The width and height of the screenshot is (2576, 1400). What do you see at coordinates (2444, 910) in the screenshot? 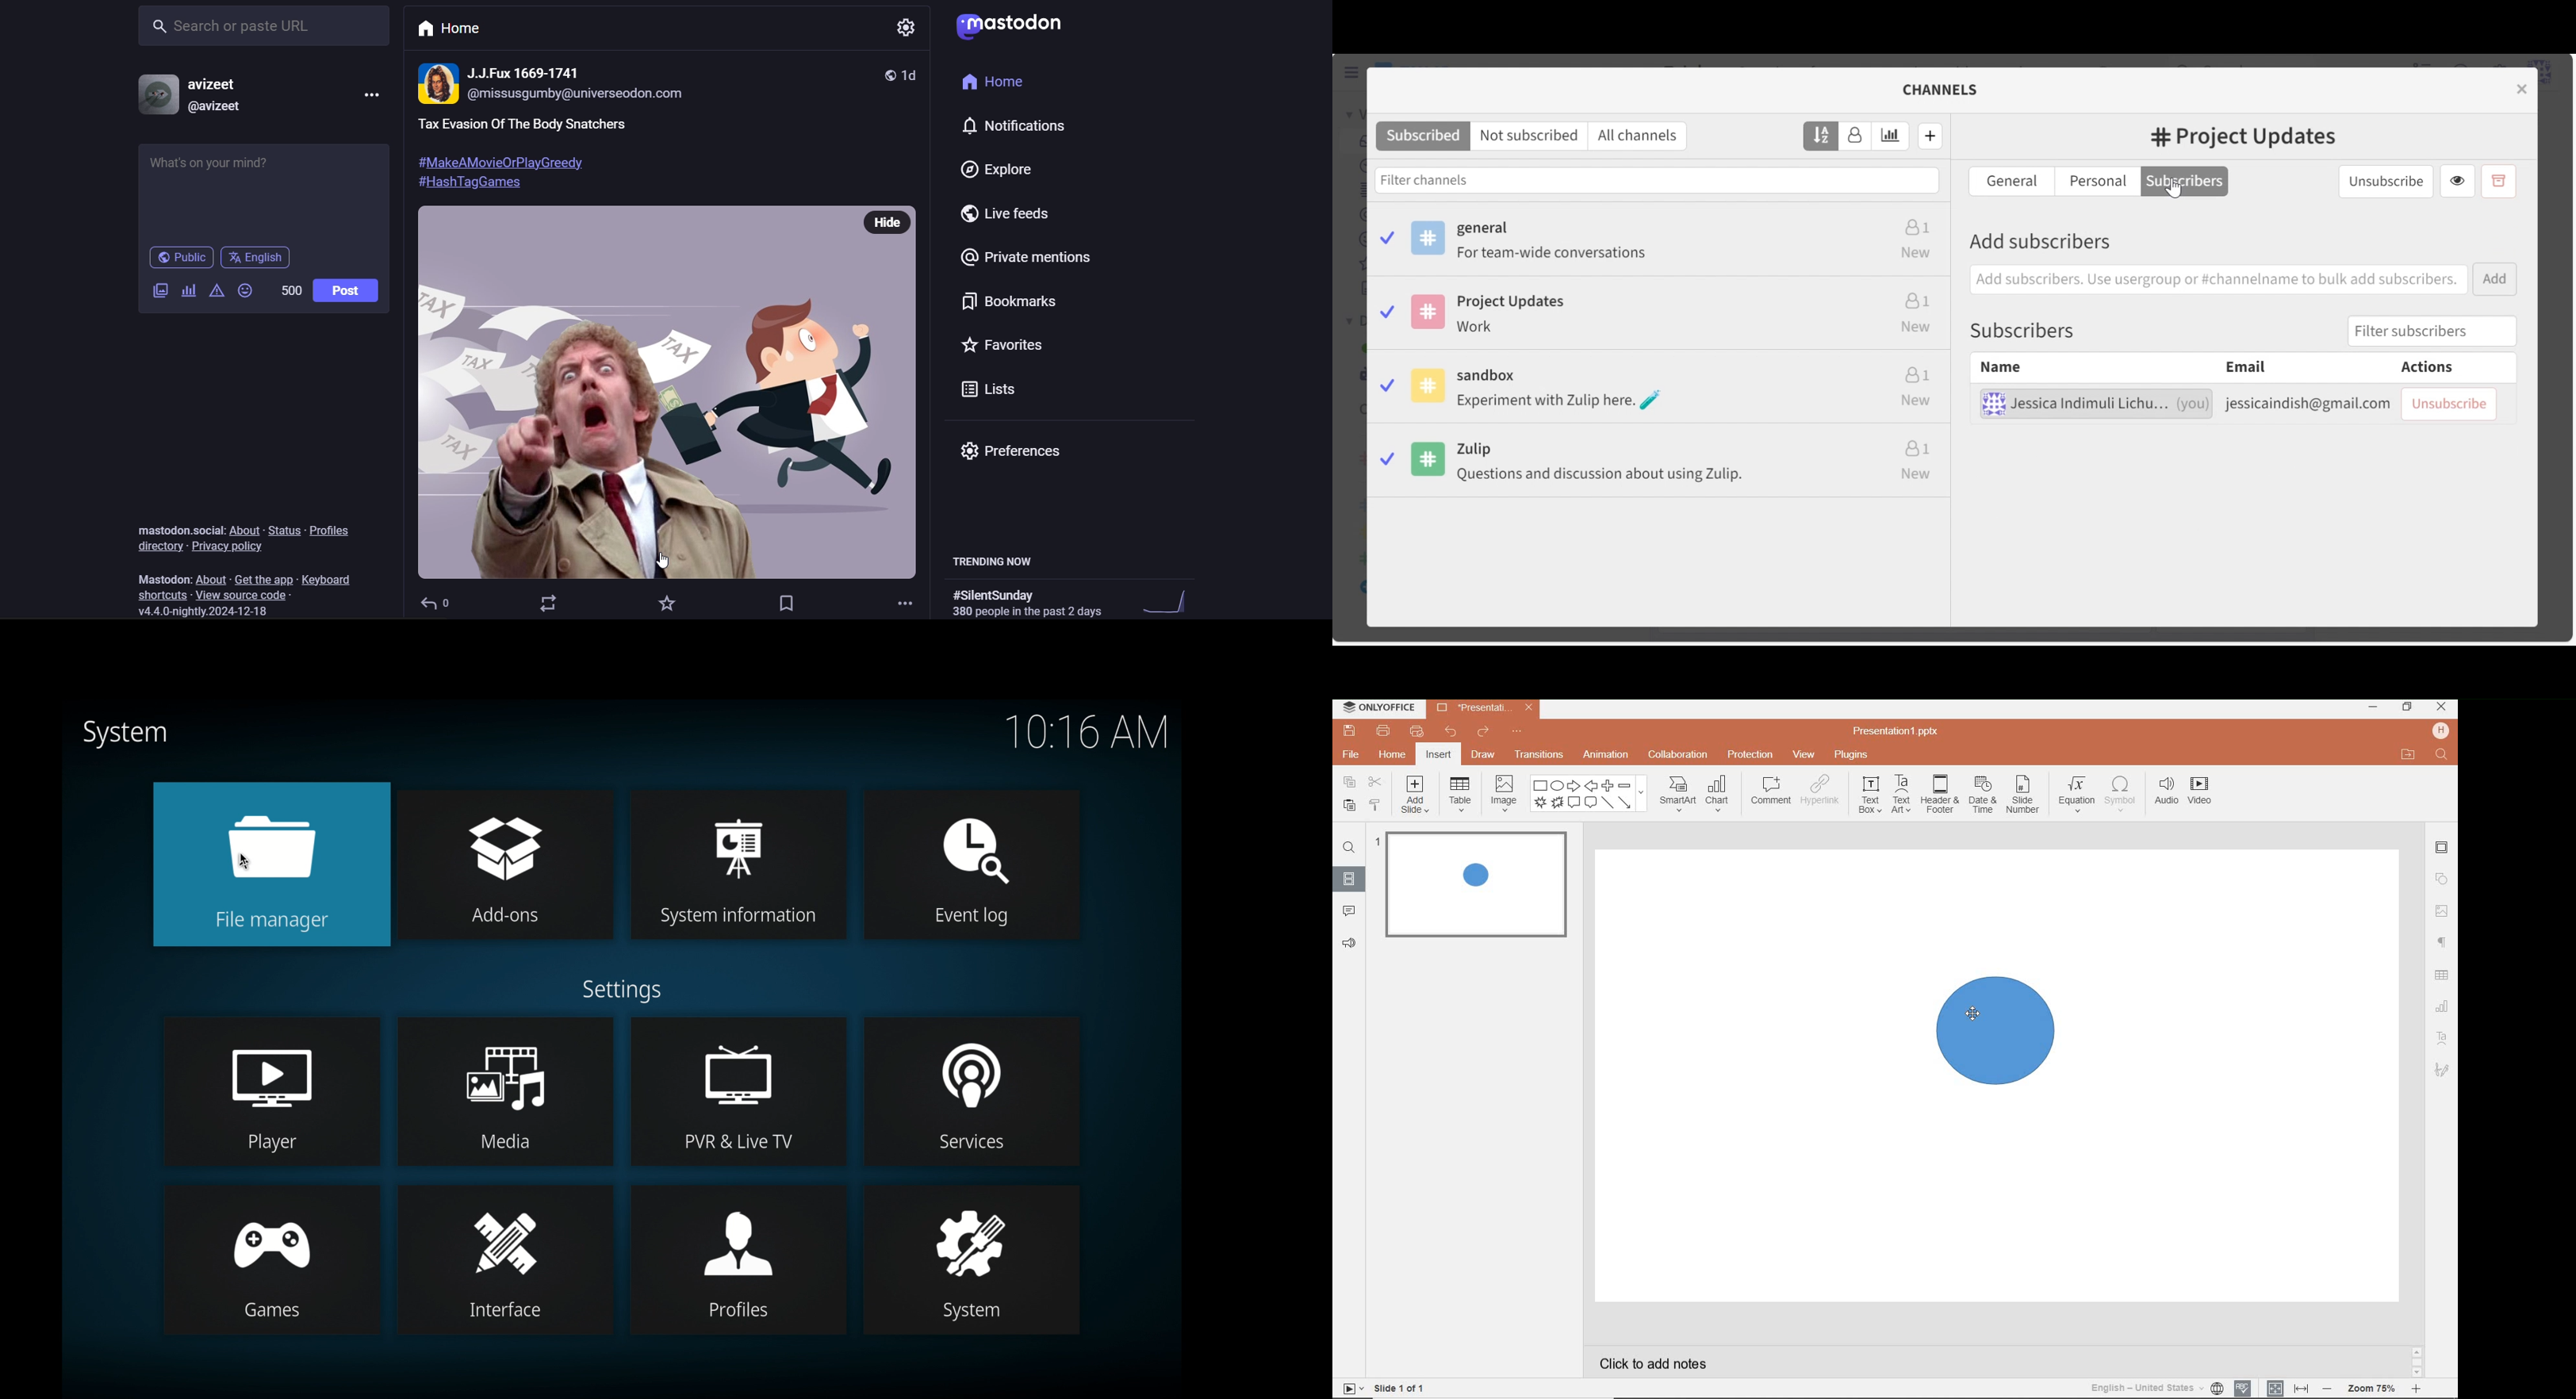
I see `image settings` at bounding box center [2444, 910].